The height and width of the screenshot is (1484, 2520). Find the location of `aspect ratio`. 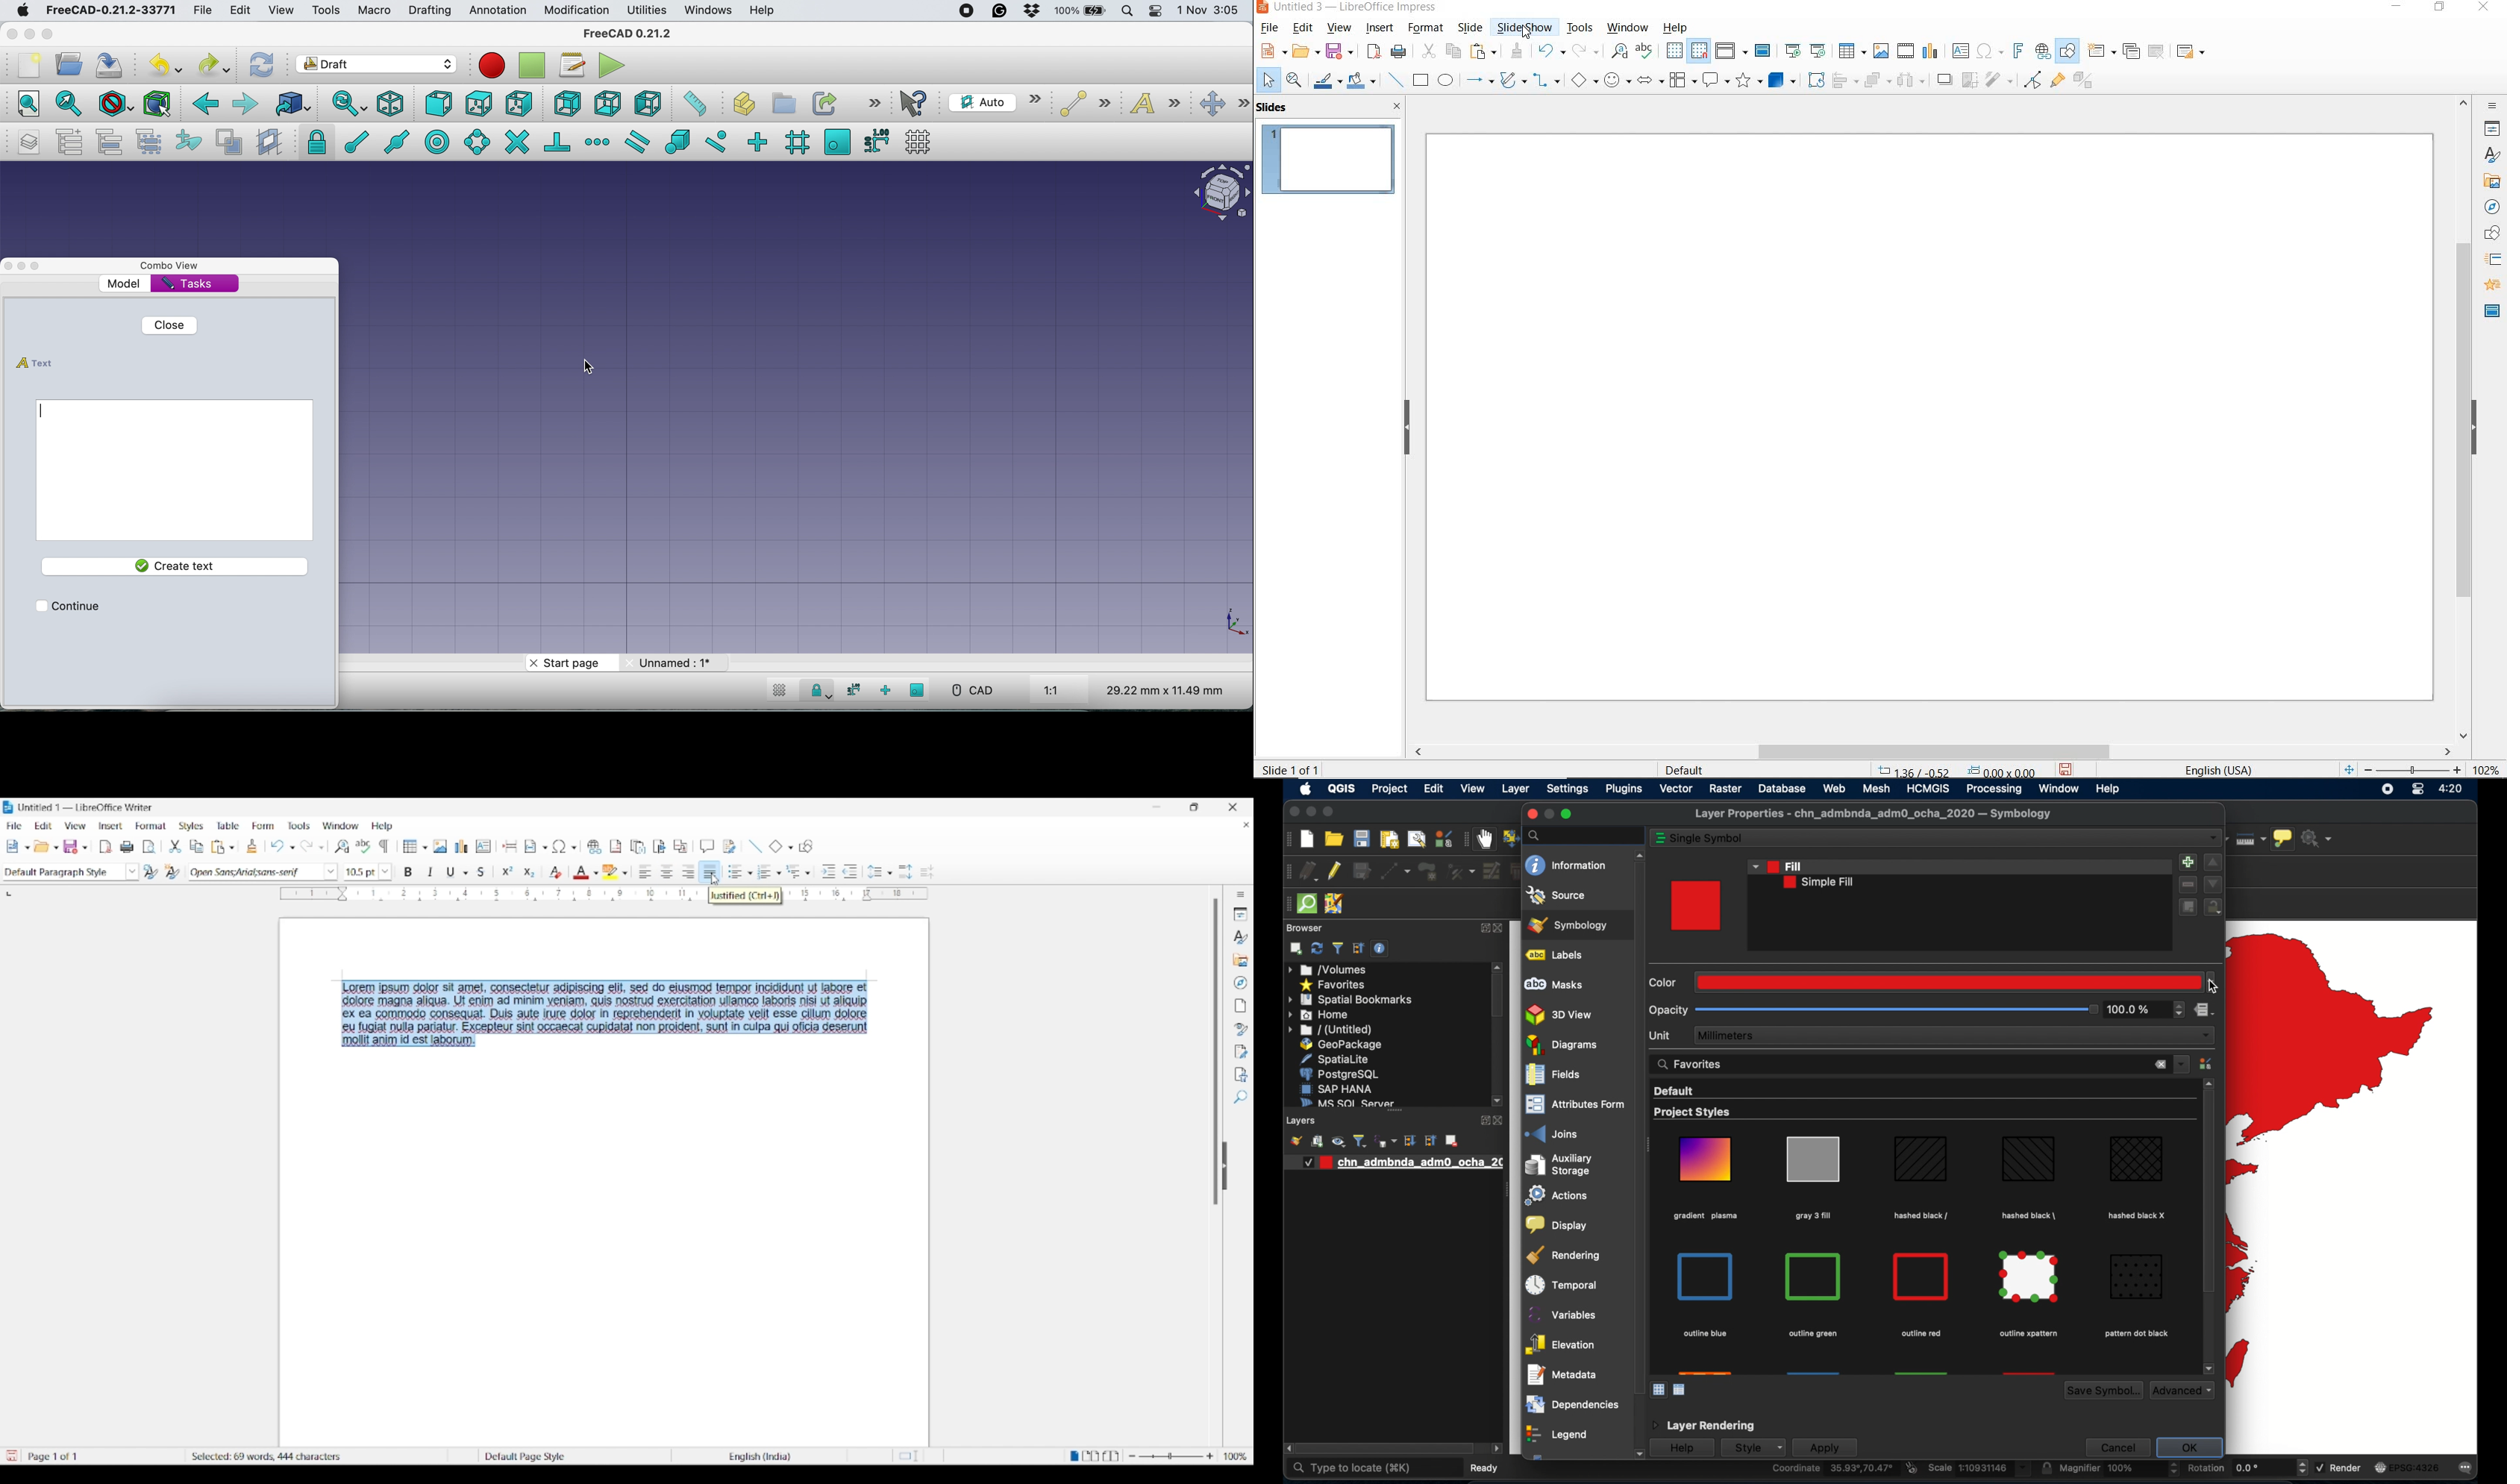

aspect ratio is located at coordinates (1061, 689).